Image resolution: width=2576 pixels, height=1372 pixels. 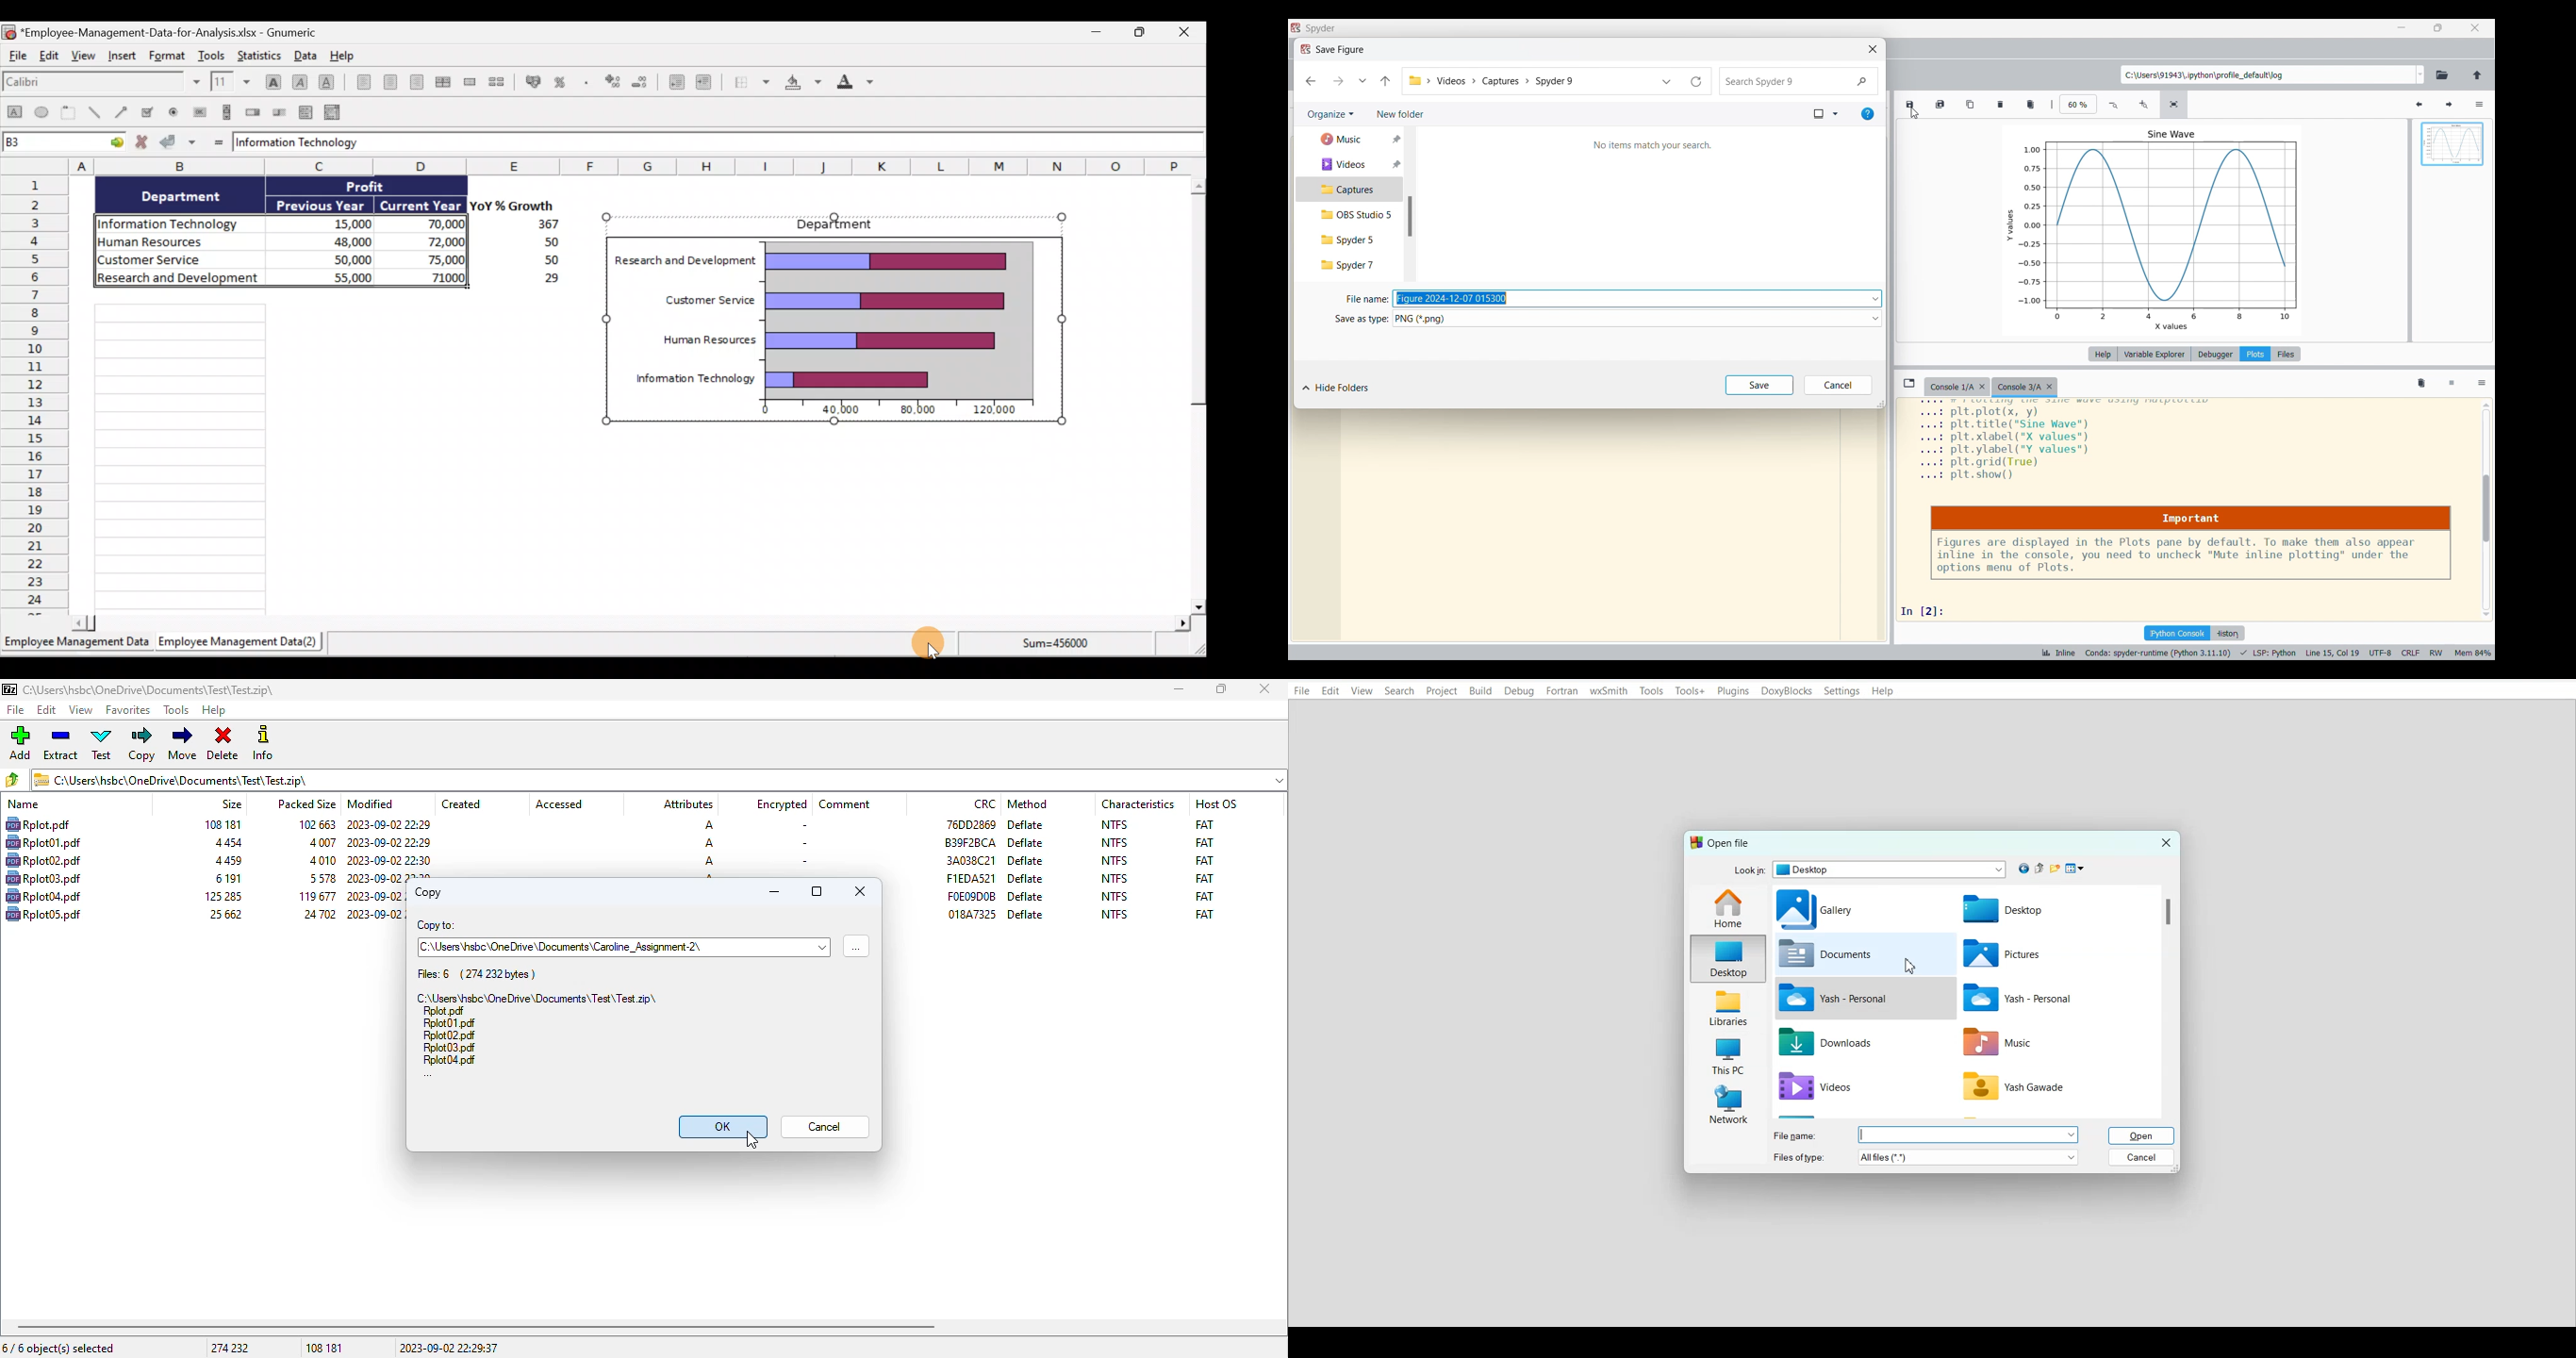 What do you see at coordinates (224, 112) in the screenshot?
I see `Create a scrollbar` at bounding box center [224, 112].